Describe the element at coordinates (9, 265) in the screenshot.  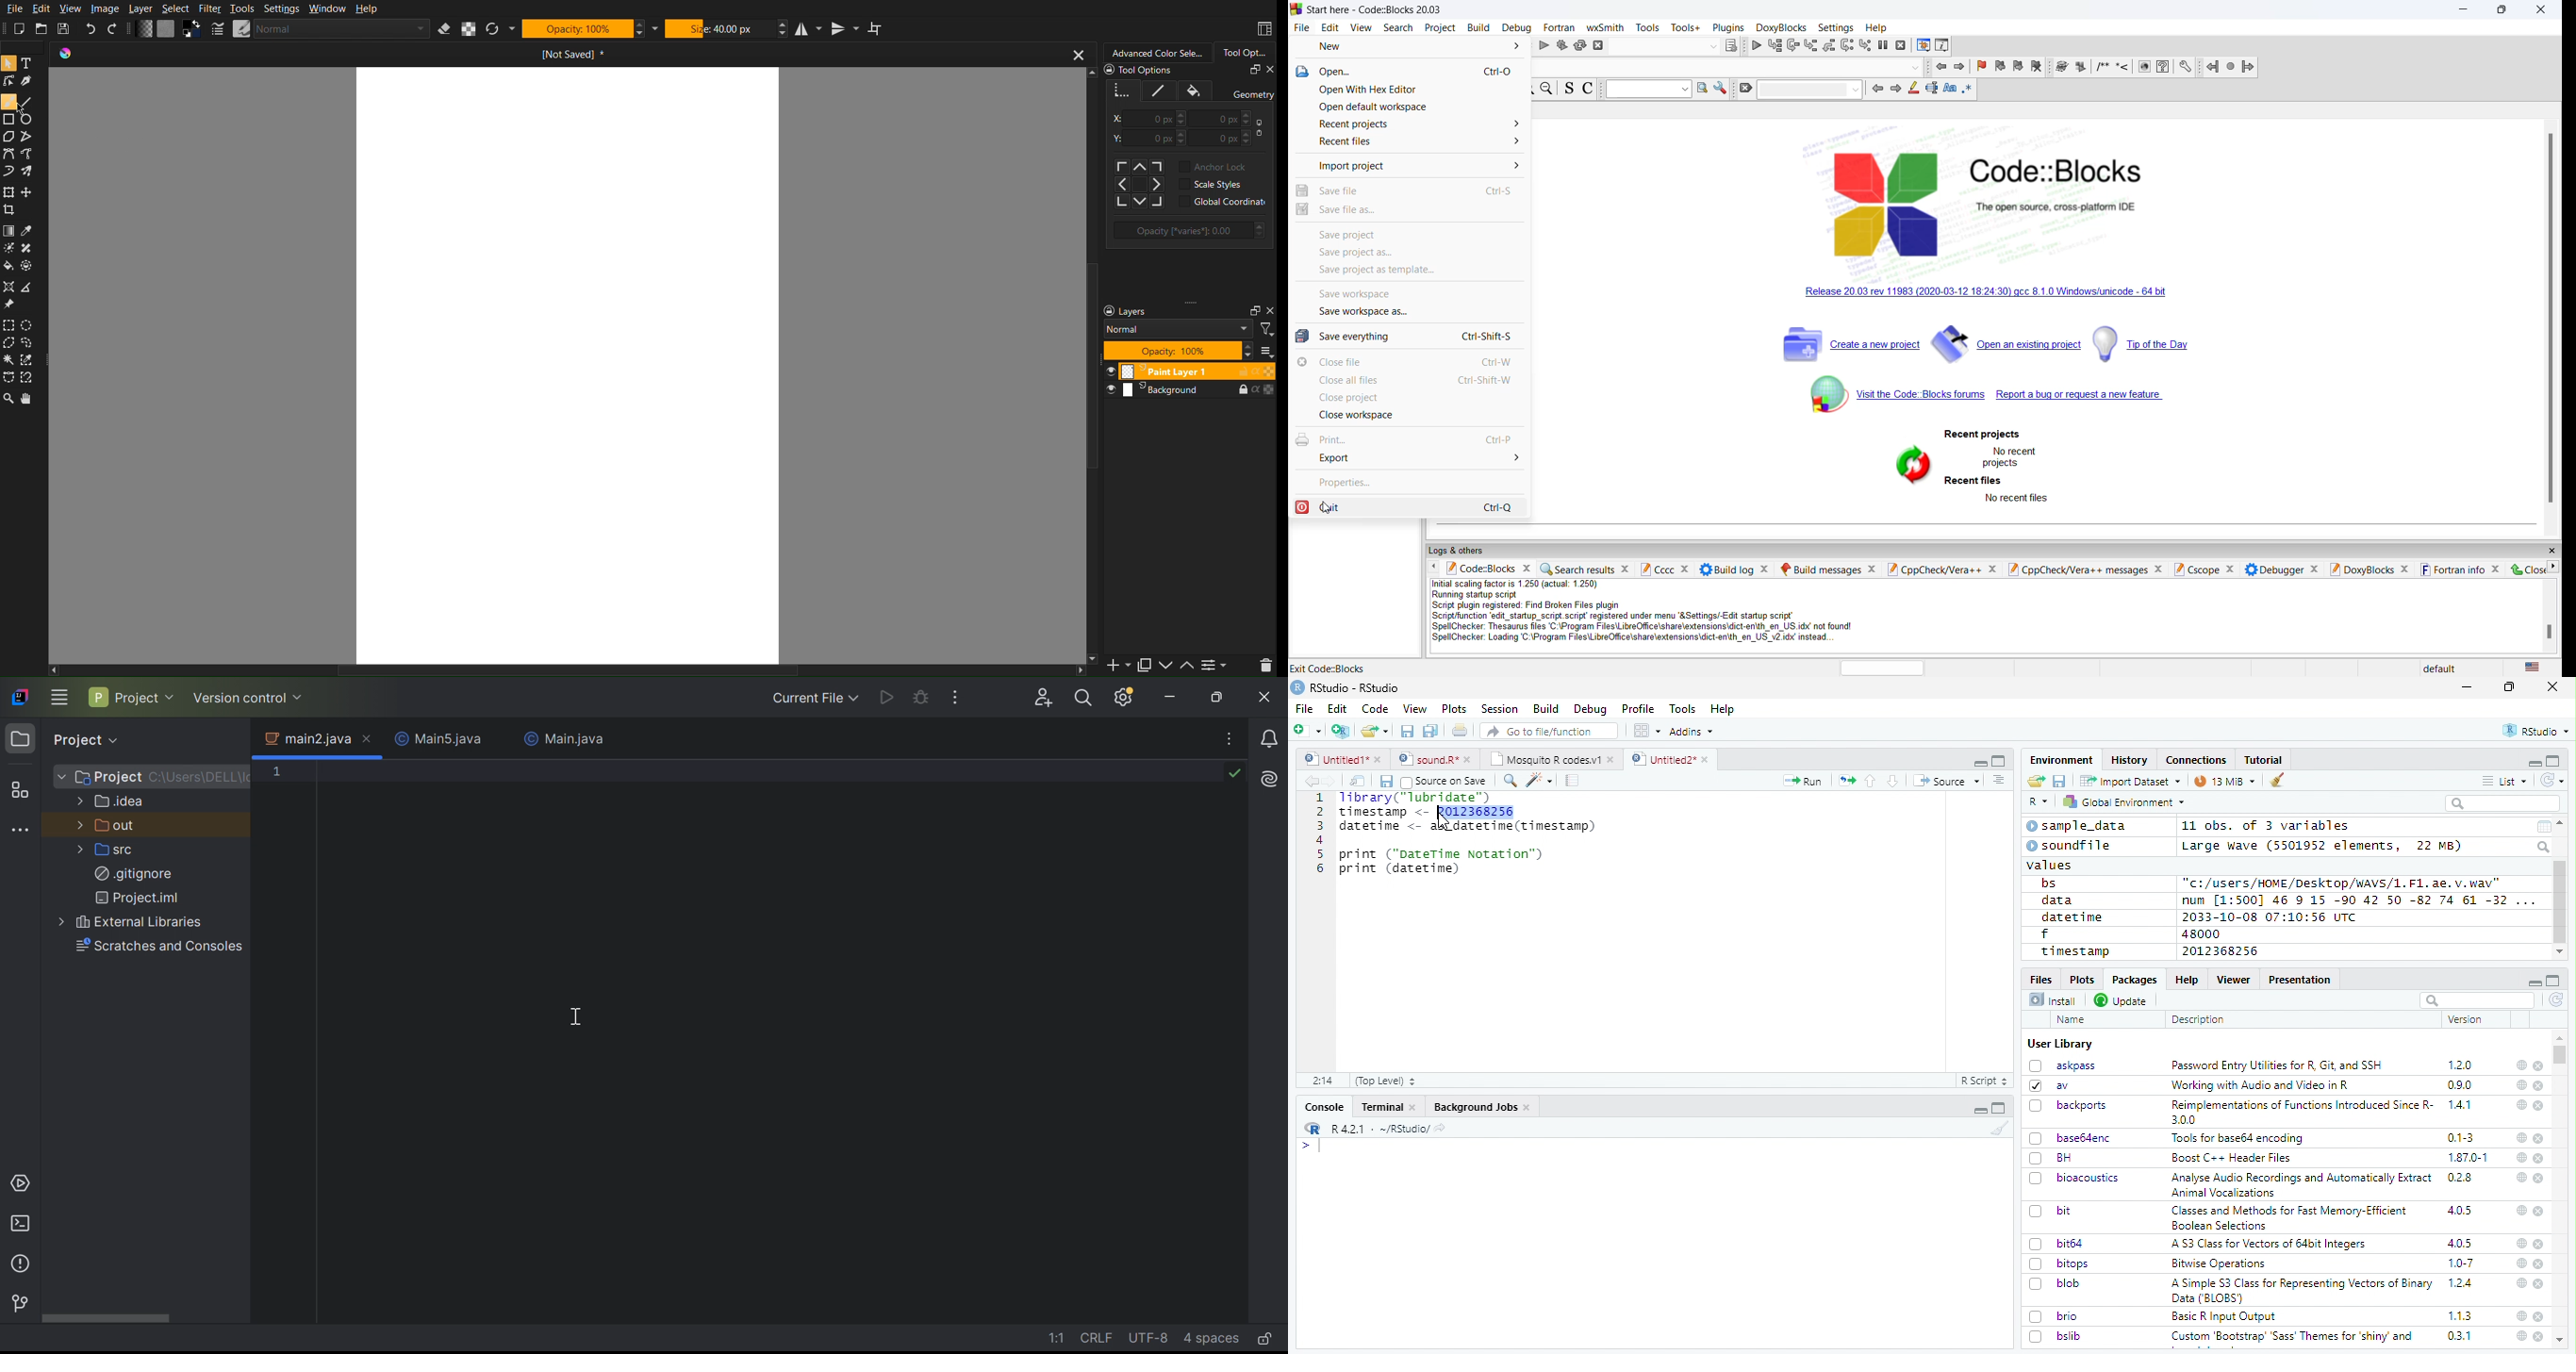
I see `Color Fill` at that location.